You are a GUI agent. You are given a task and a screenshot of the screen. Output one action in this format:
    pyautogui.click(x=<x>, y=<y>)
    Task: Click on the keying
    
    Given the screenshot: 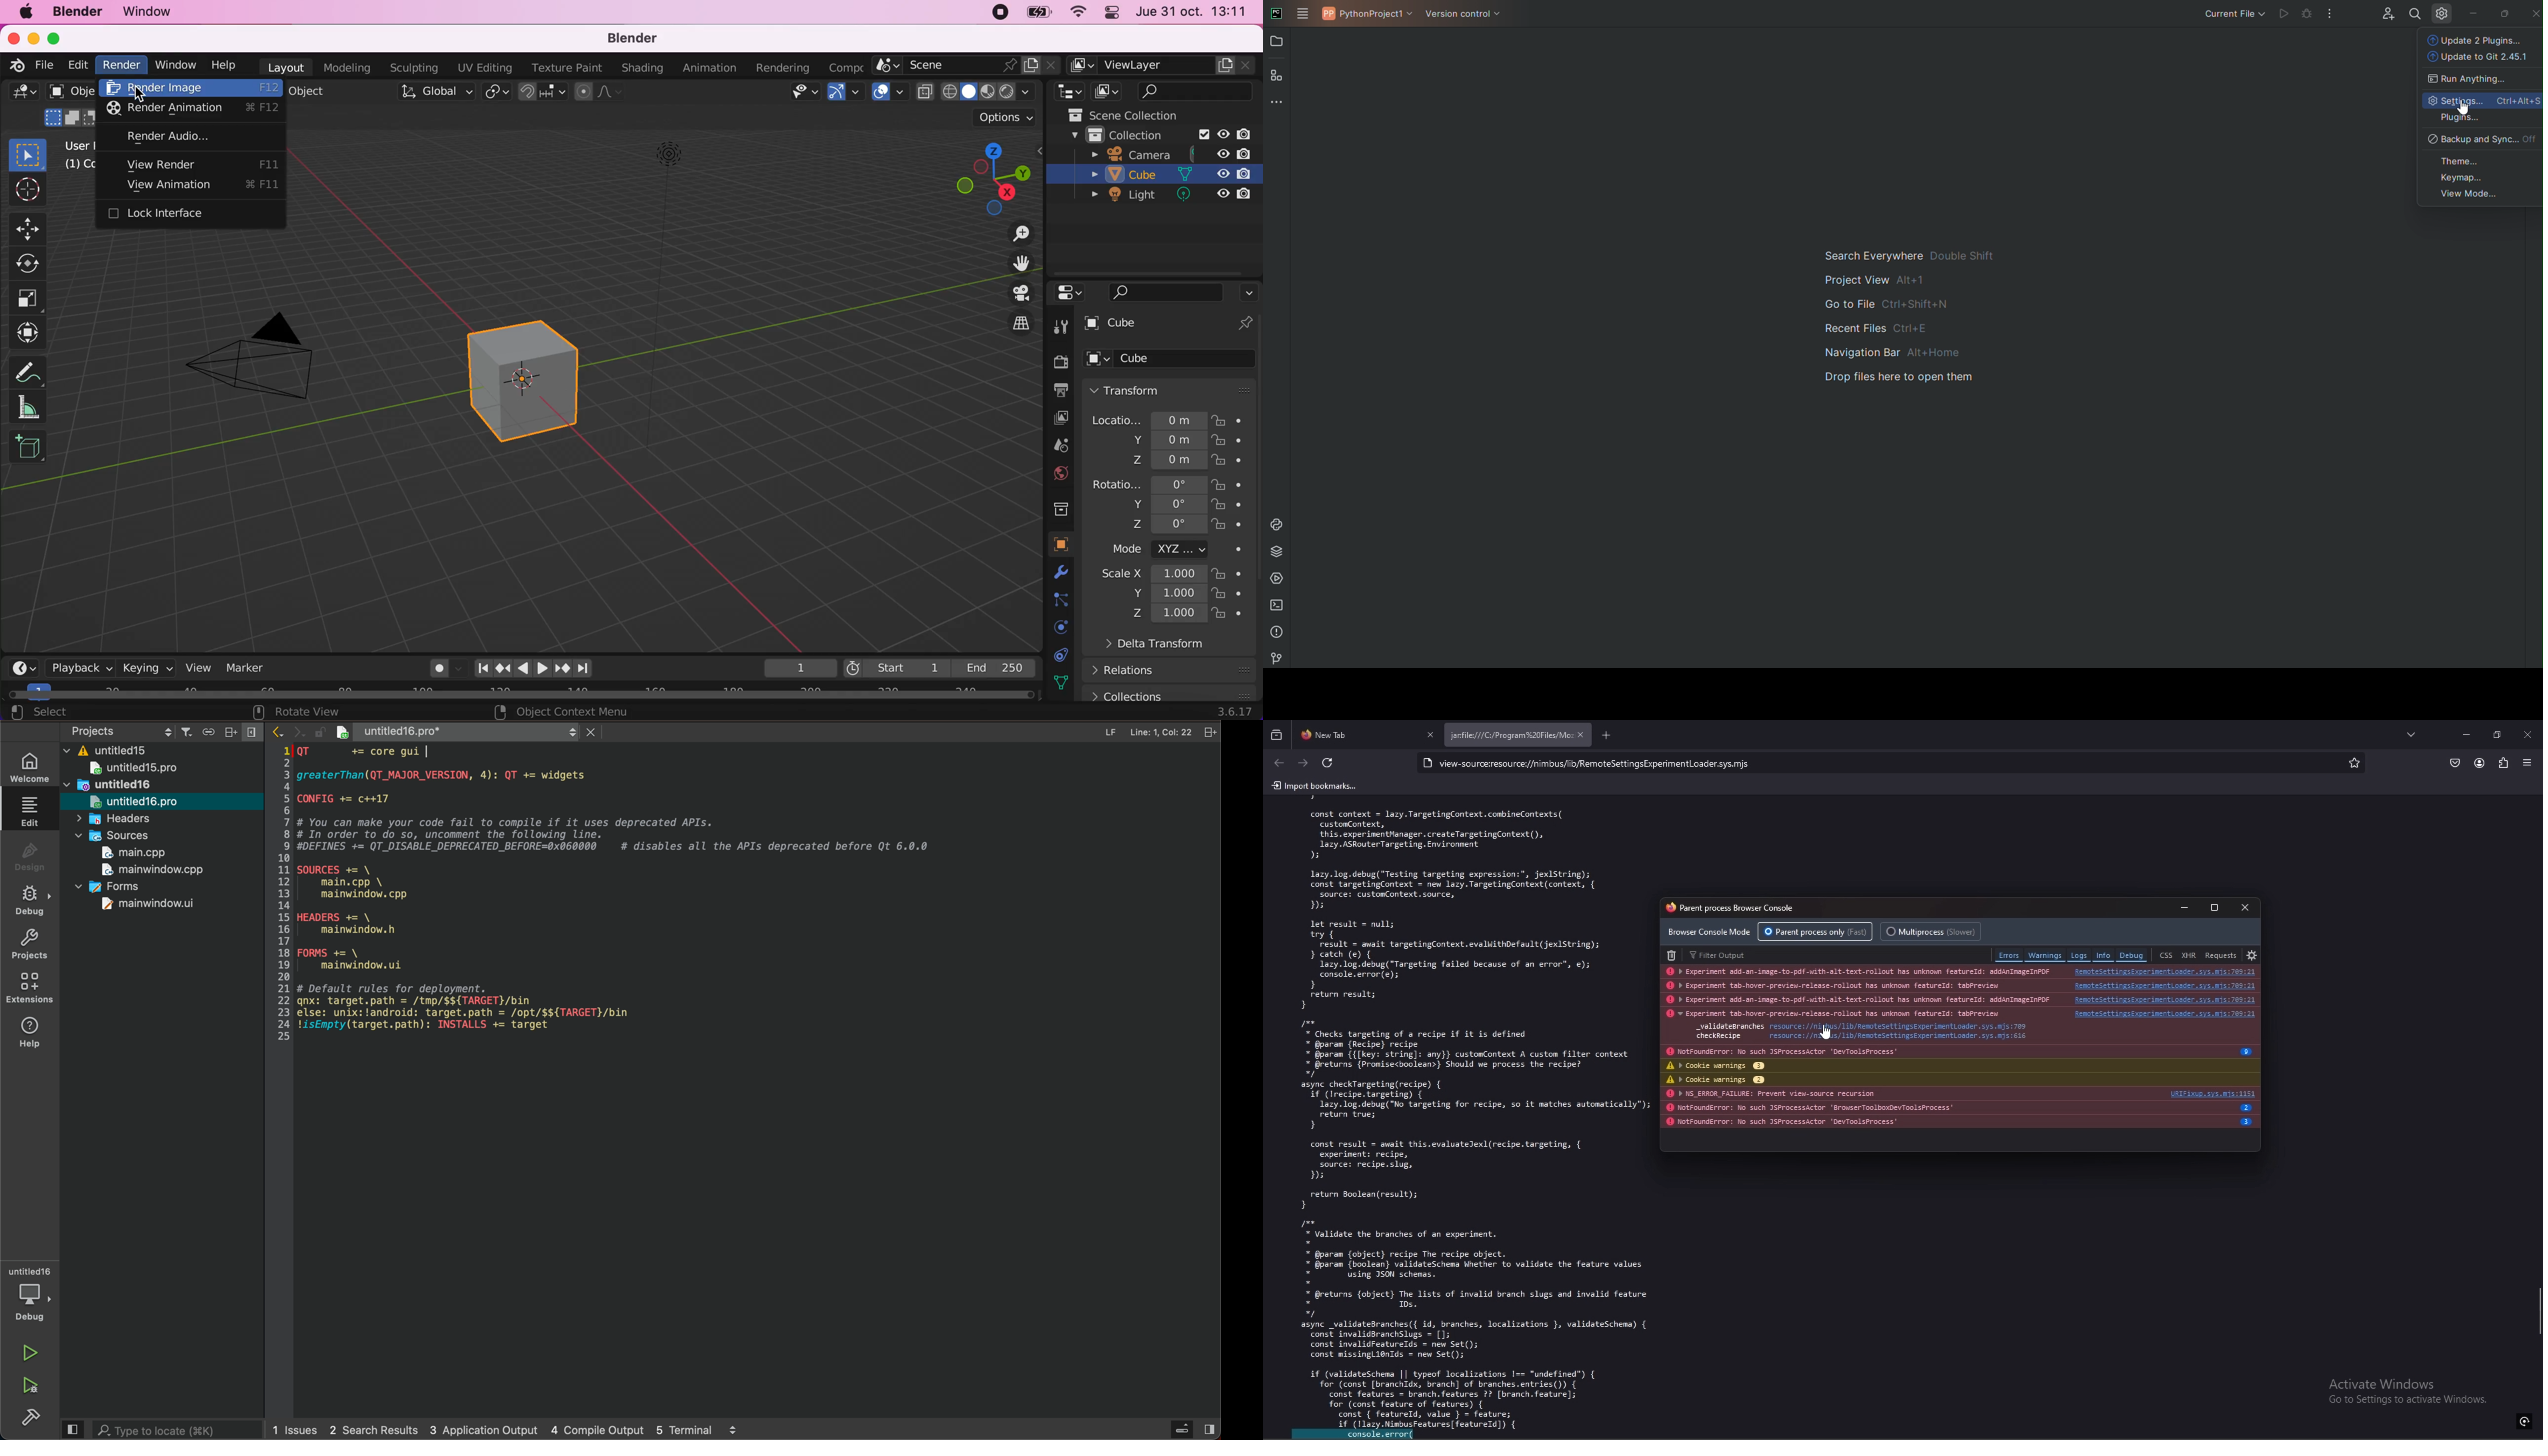 What is the action you would take?
    pyautogui.click(x=147, y=669)
    